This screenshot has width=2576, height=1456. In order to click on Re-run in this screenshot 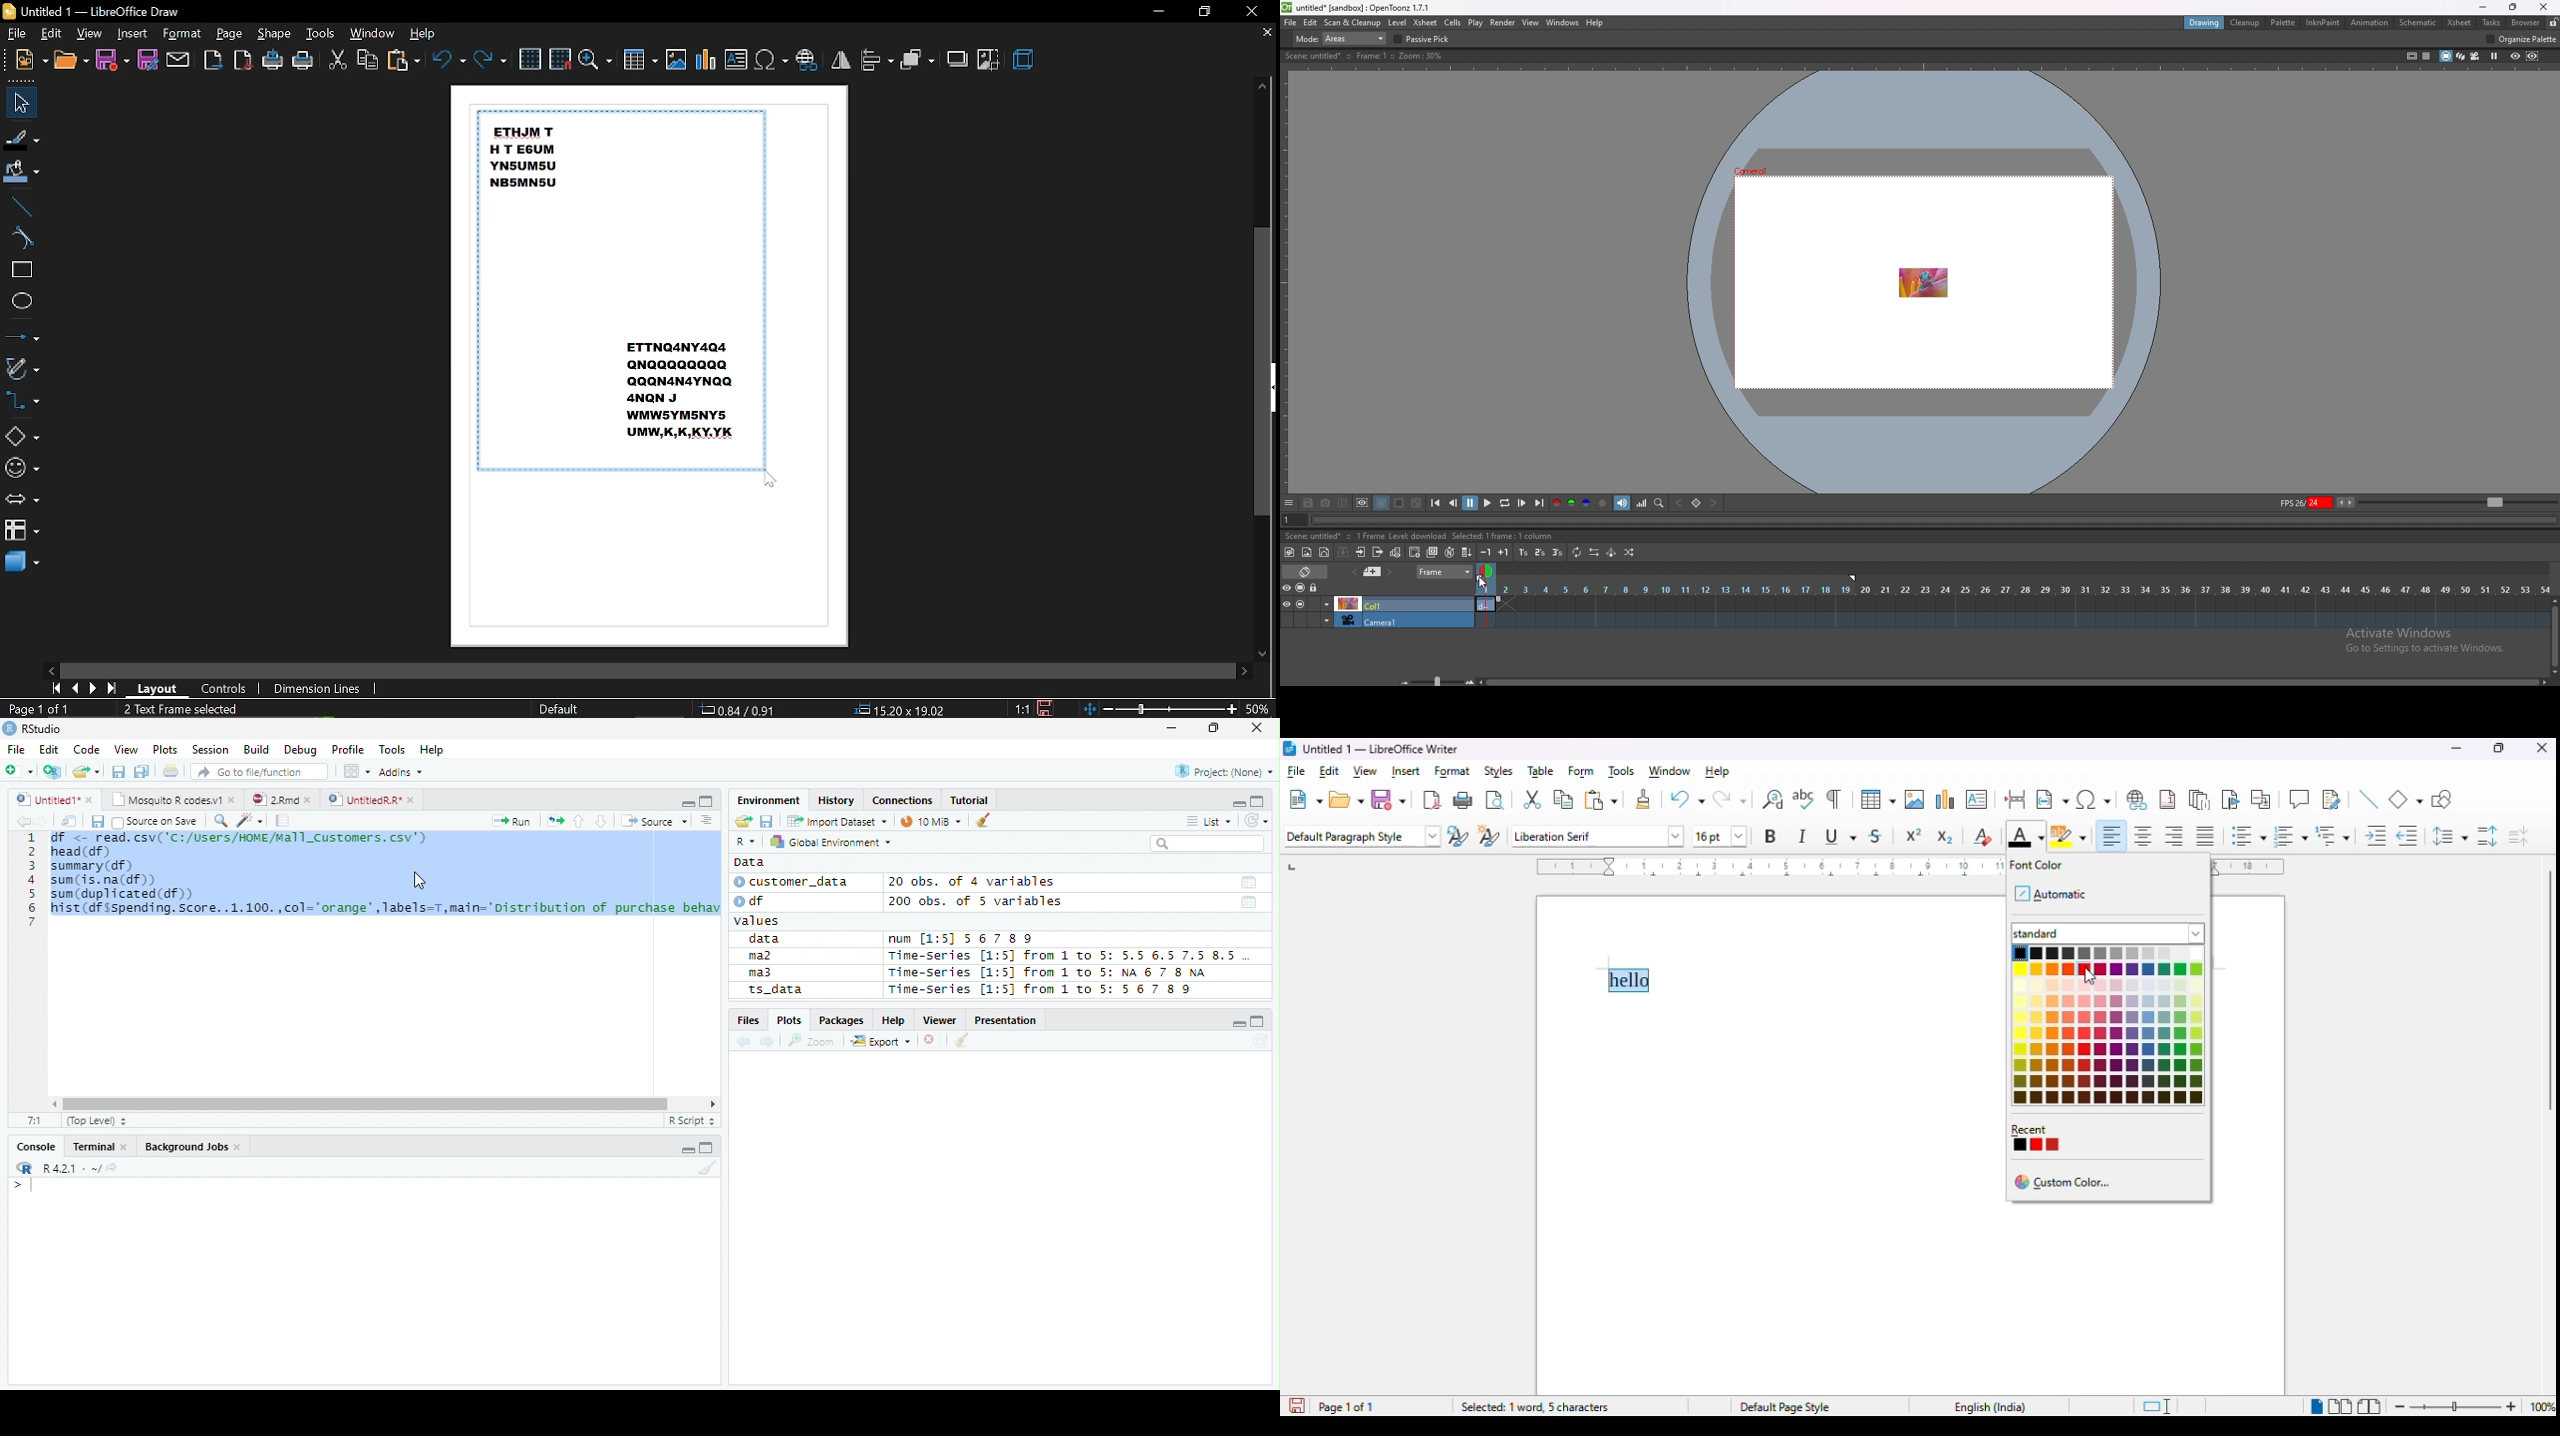, I will do `click(555, 822)`.